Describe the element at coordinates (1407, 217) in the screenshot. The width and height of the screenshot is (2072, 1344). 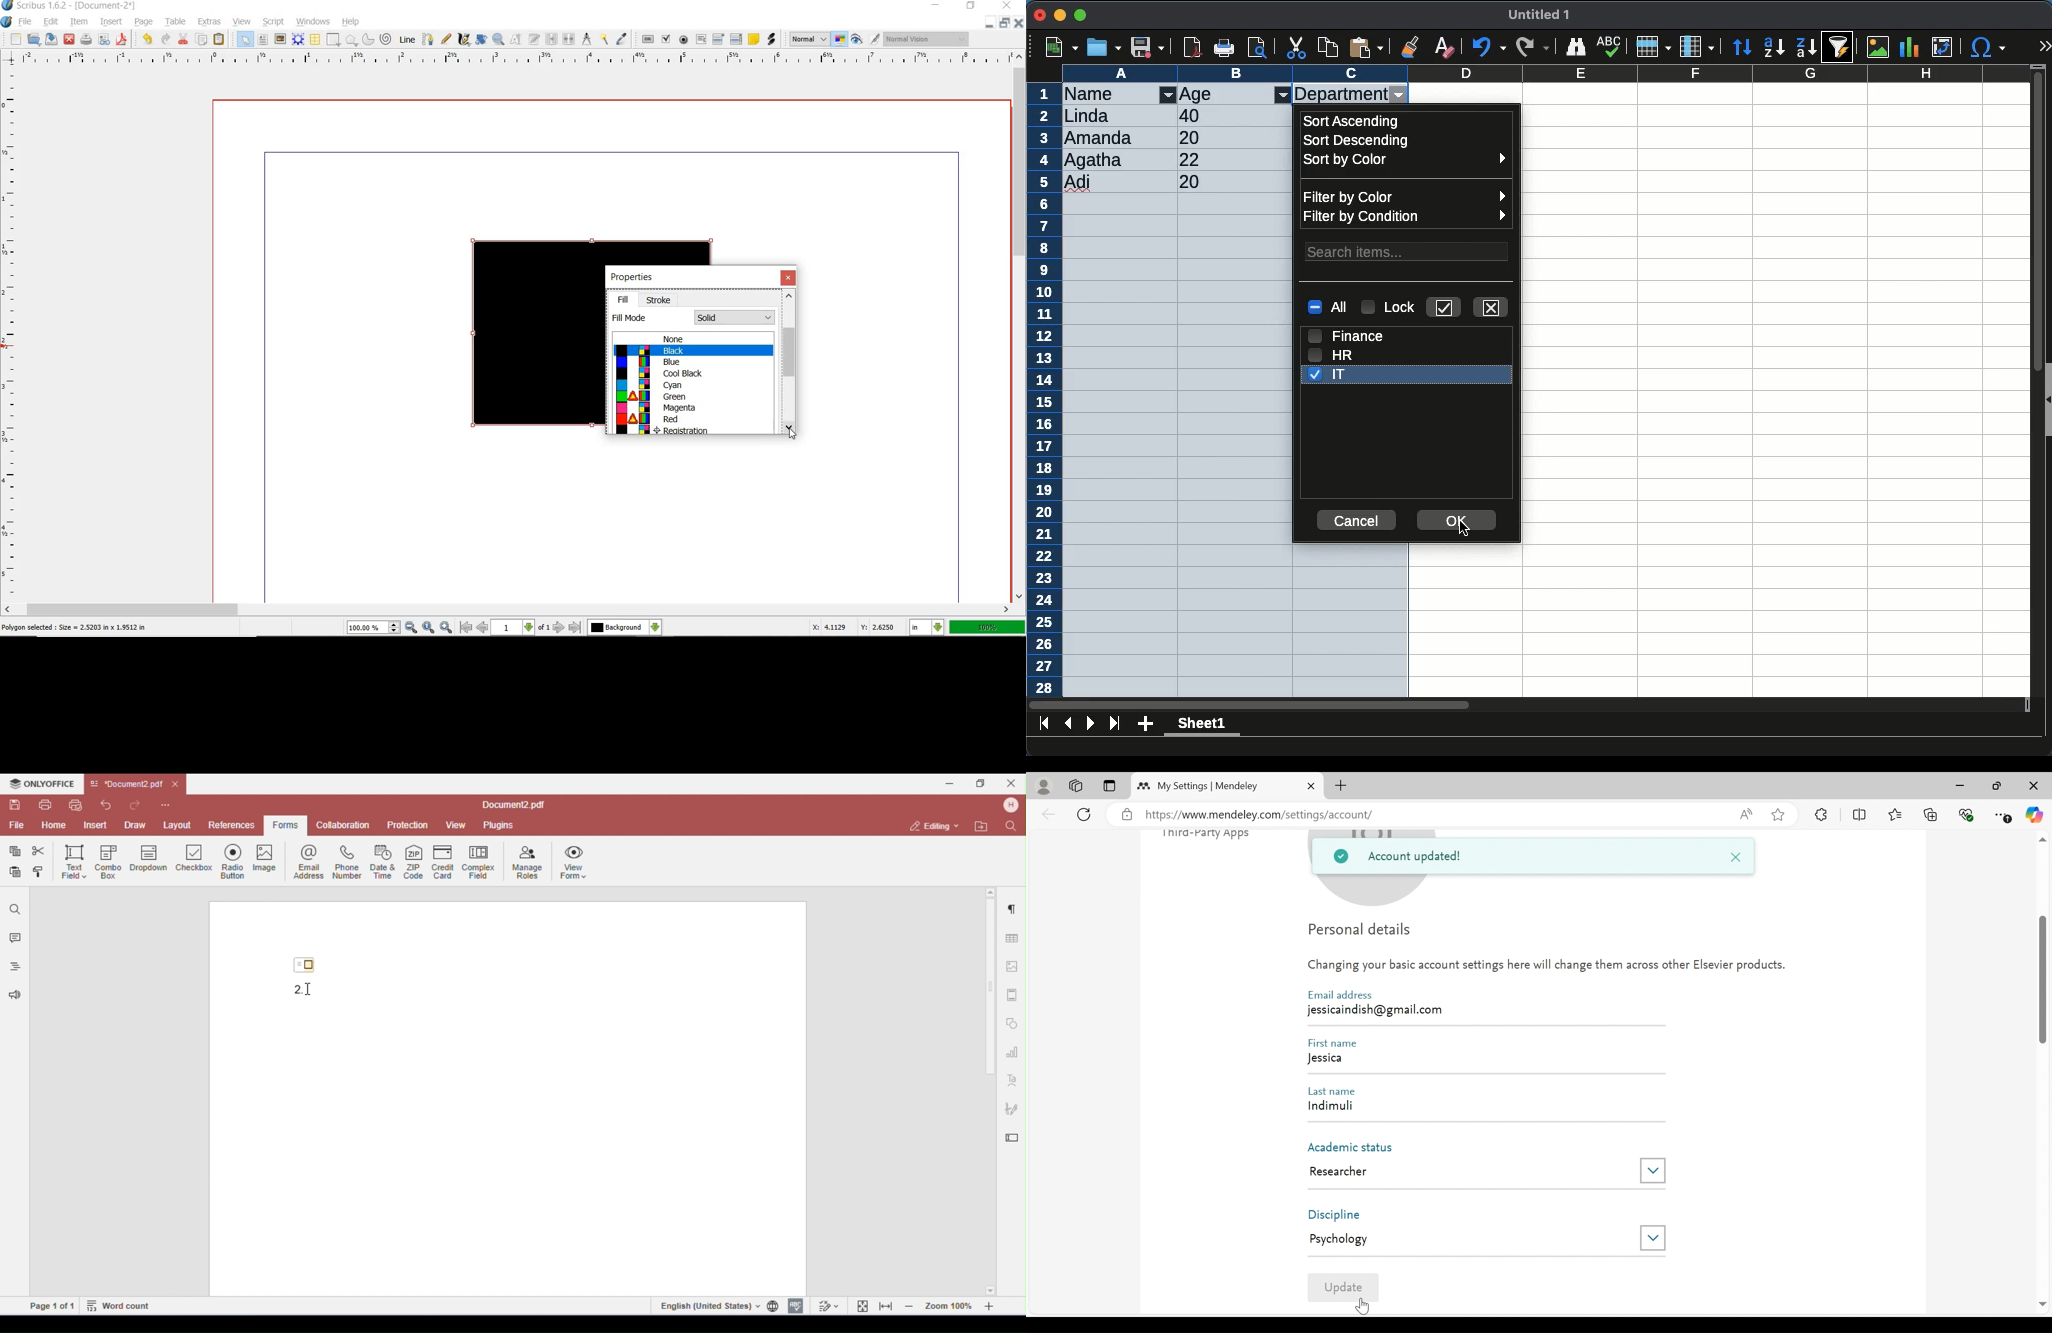
I see `filter by condition` at that location.